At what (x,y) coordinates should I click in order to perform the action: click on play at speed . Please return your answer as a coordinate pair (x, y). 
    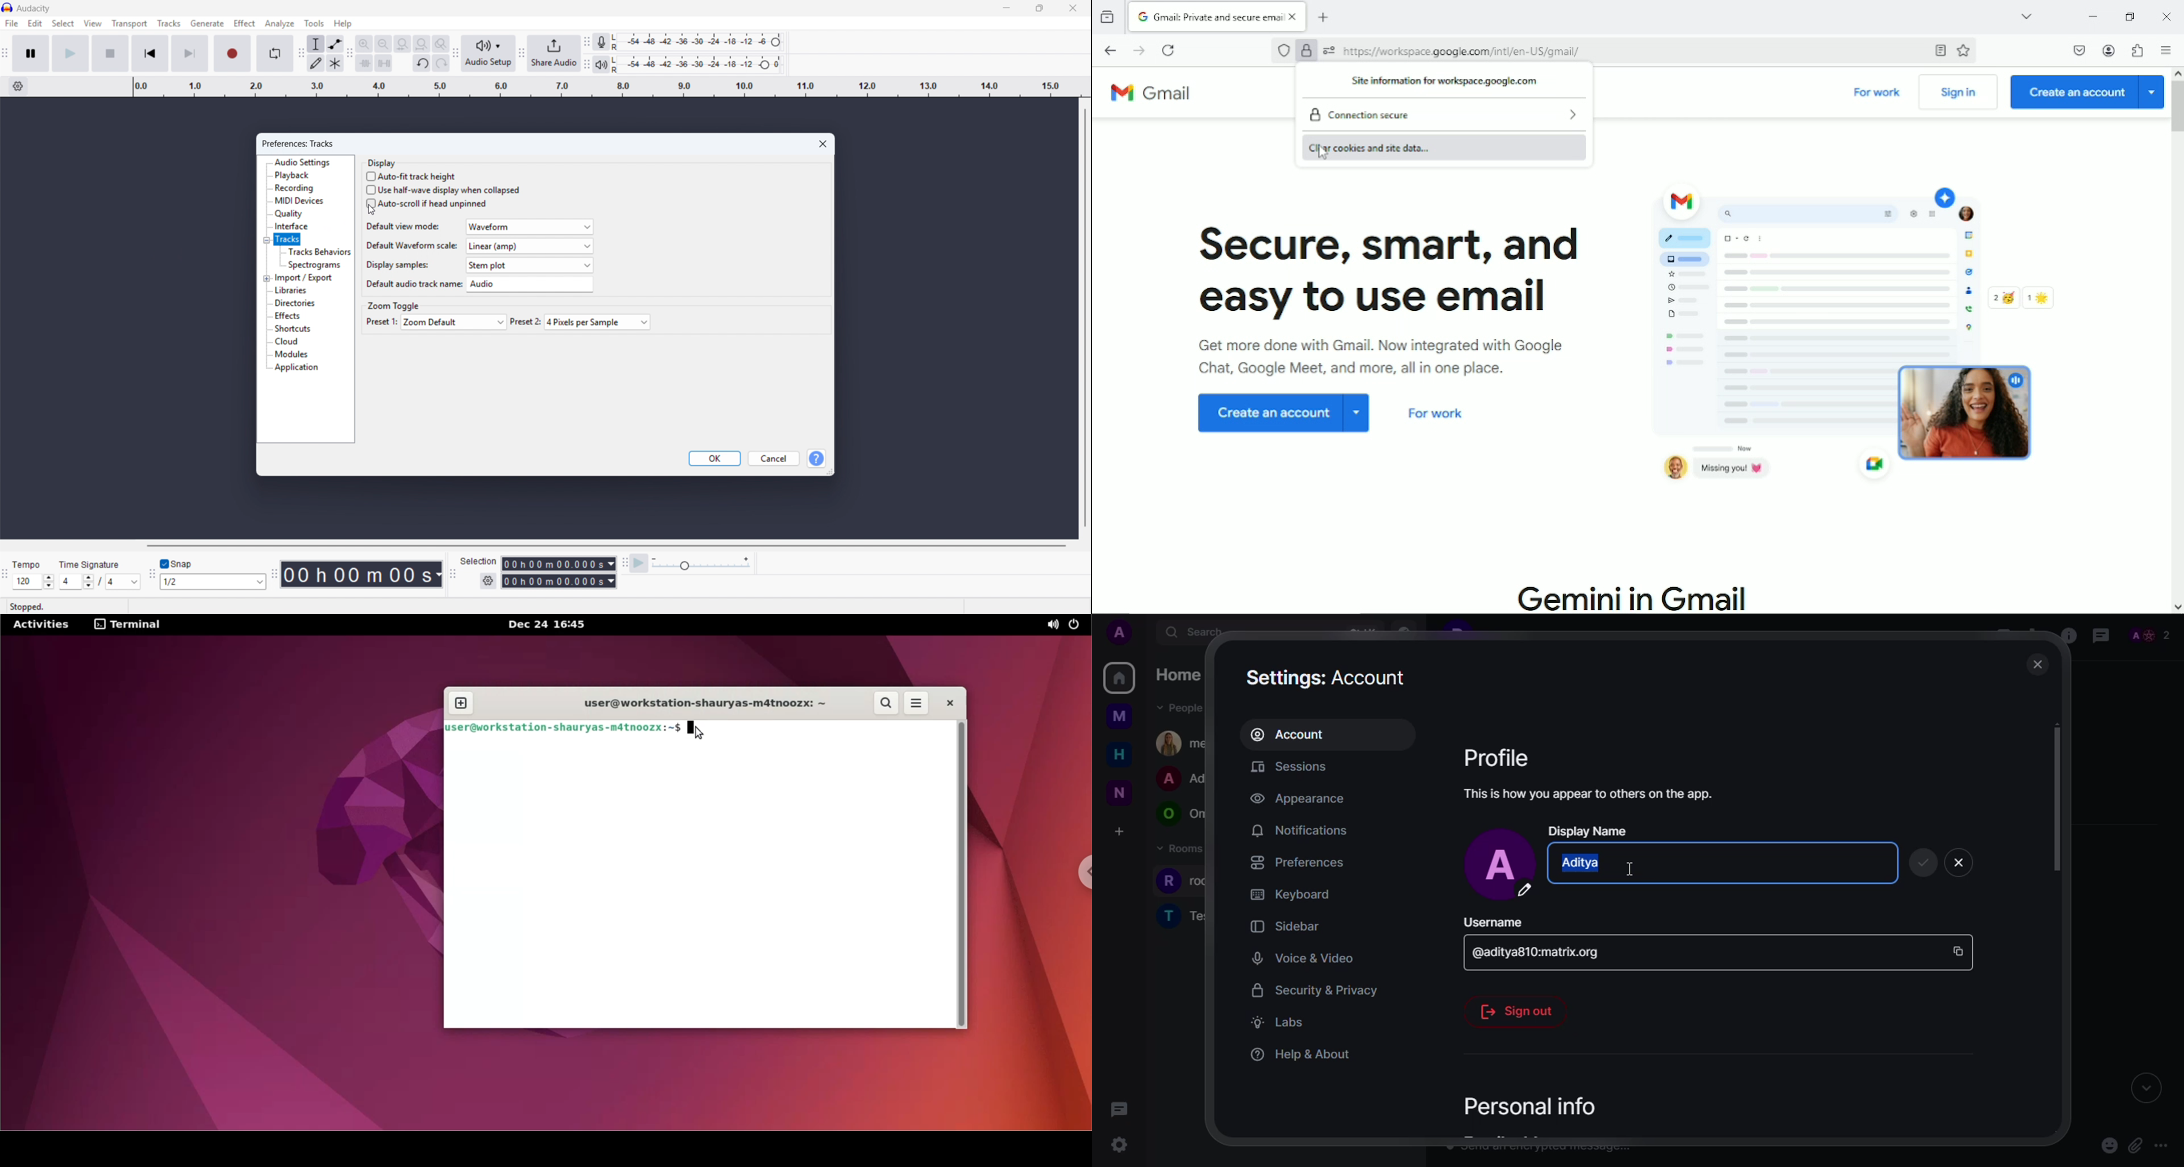
    Looking at the image, I should click on (639, 563).